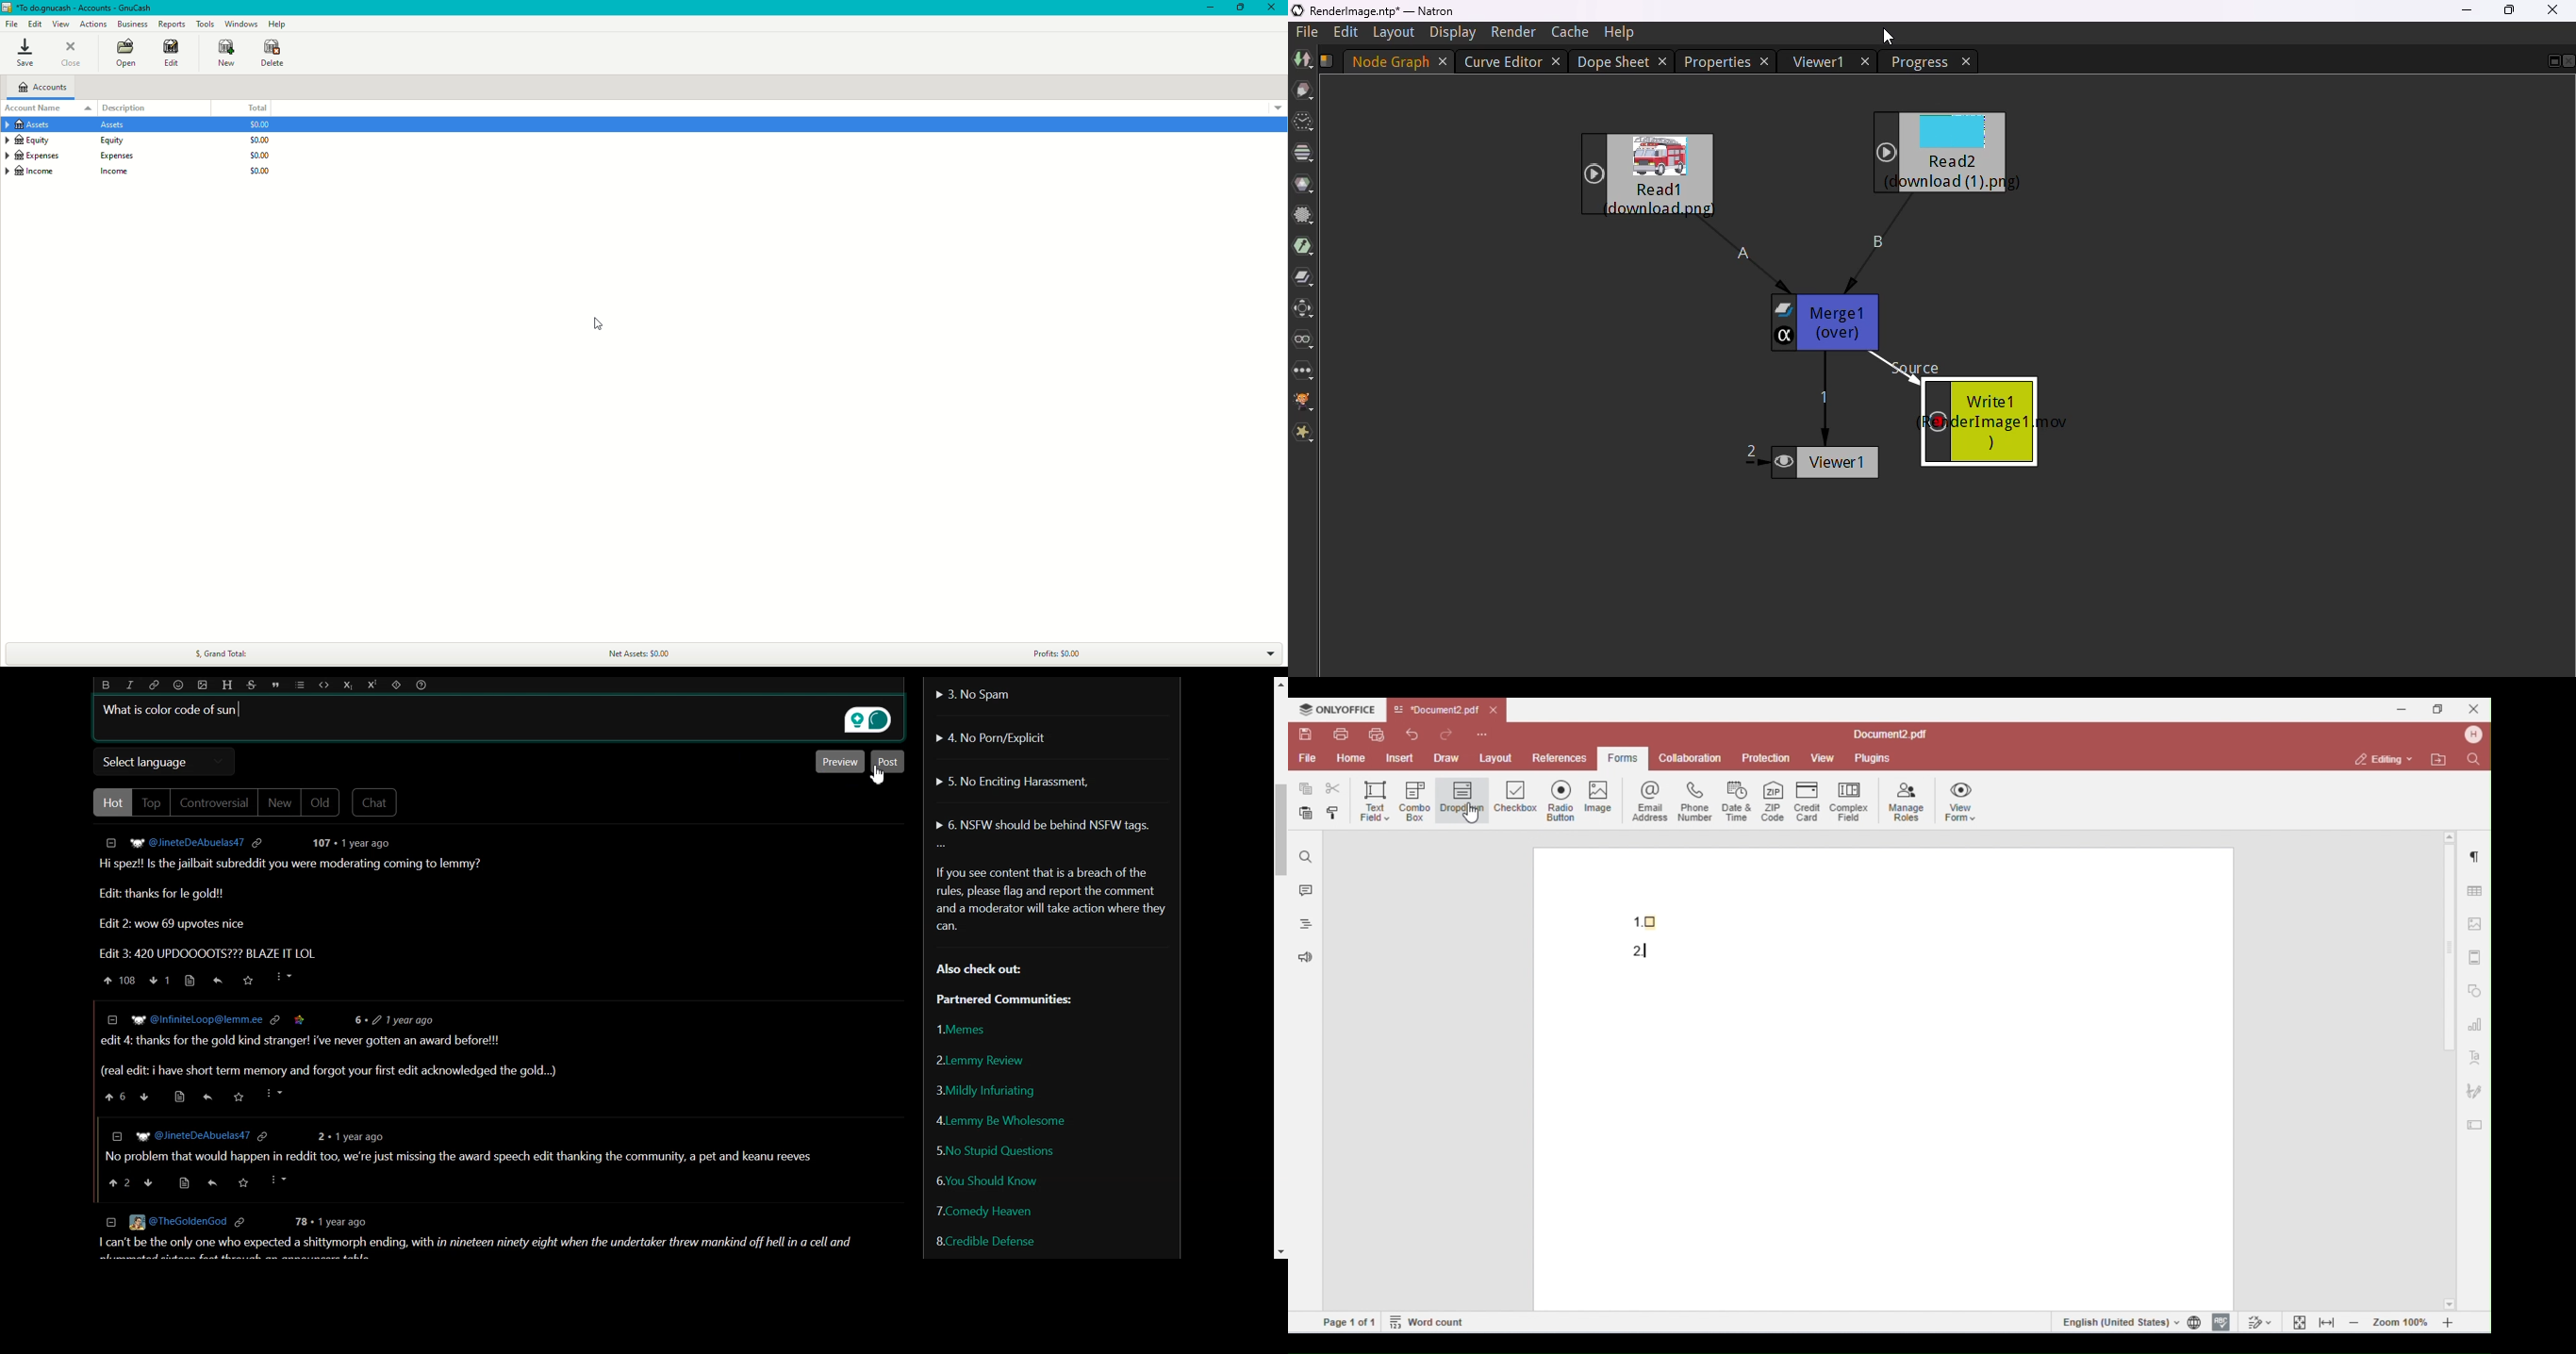 Image resolution: width=2576 pixels, height=1372 pixels. Describe the element at coordinates (1020, 1000) in the screenshot. I see `Partnered Communities:` at that location.